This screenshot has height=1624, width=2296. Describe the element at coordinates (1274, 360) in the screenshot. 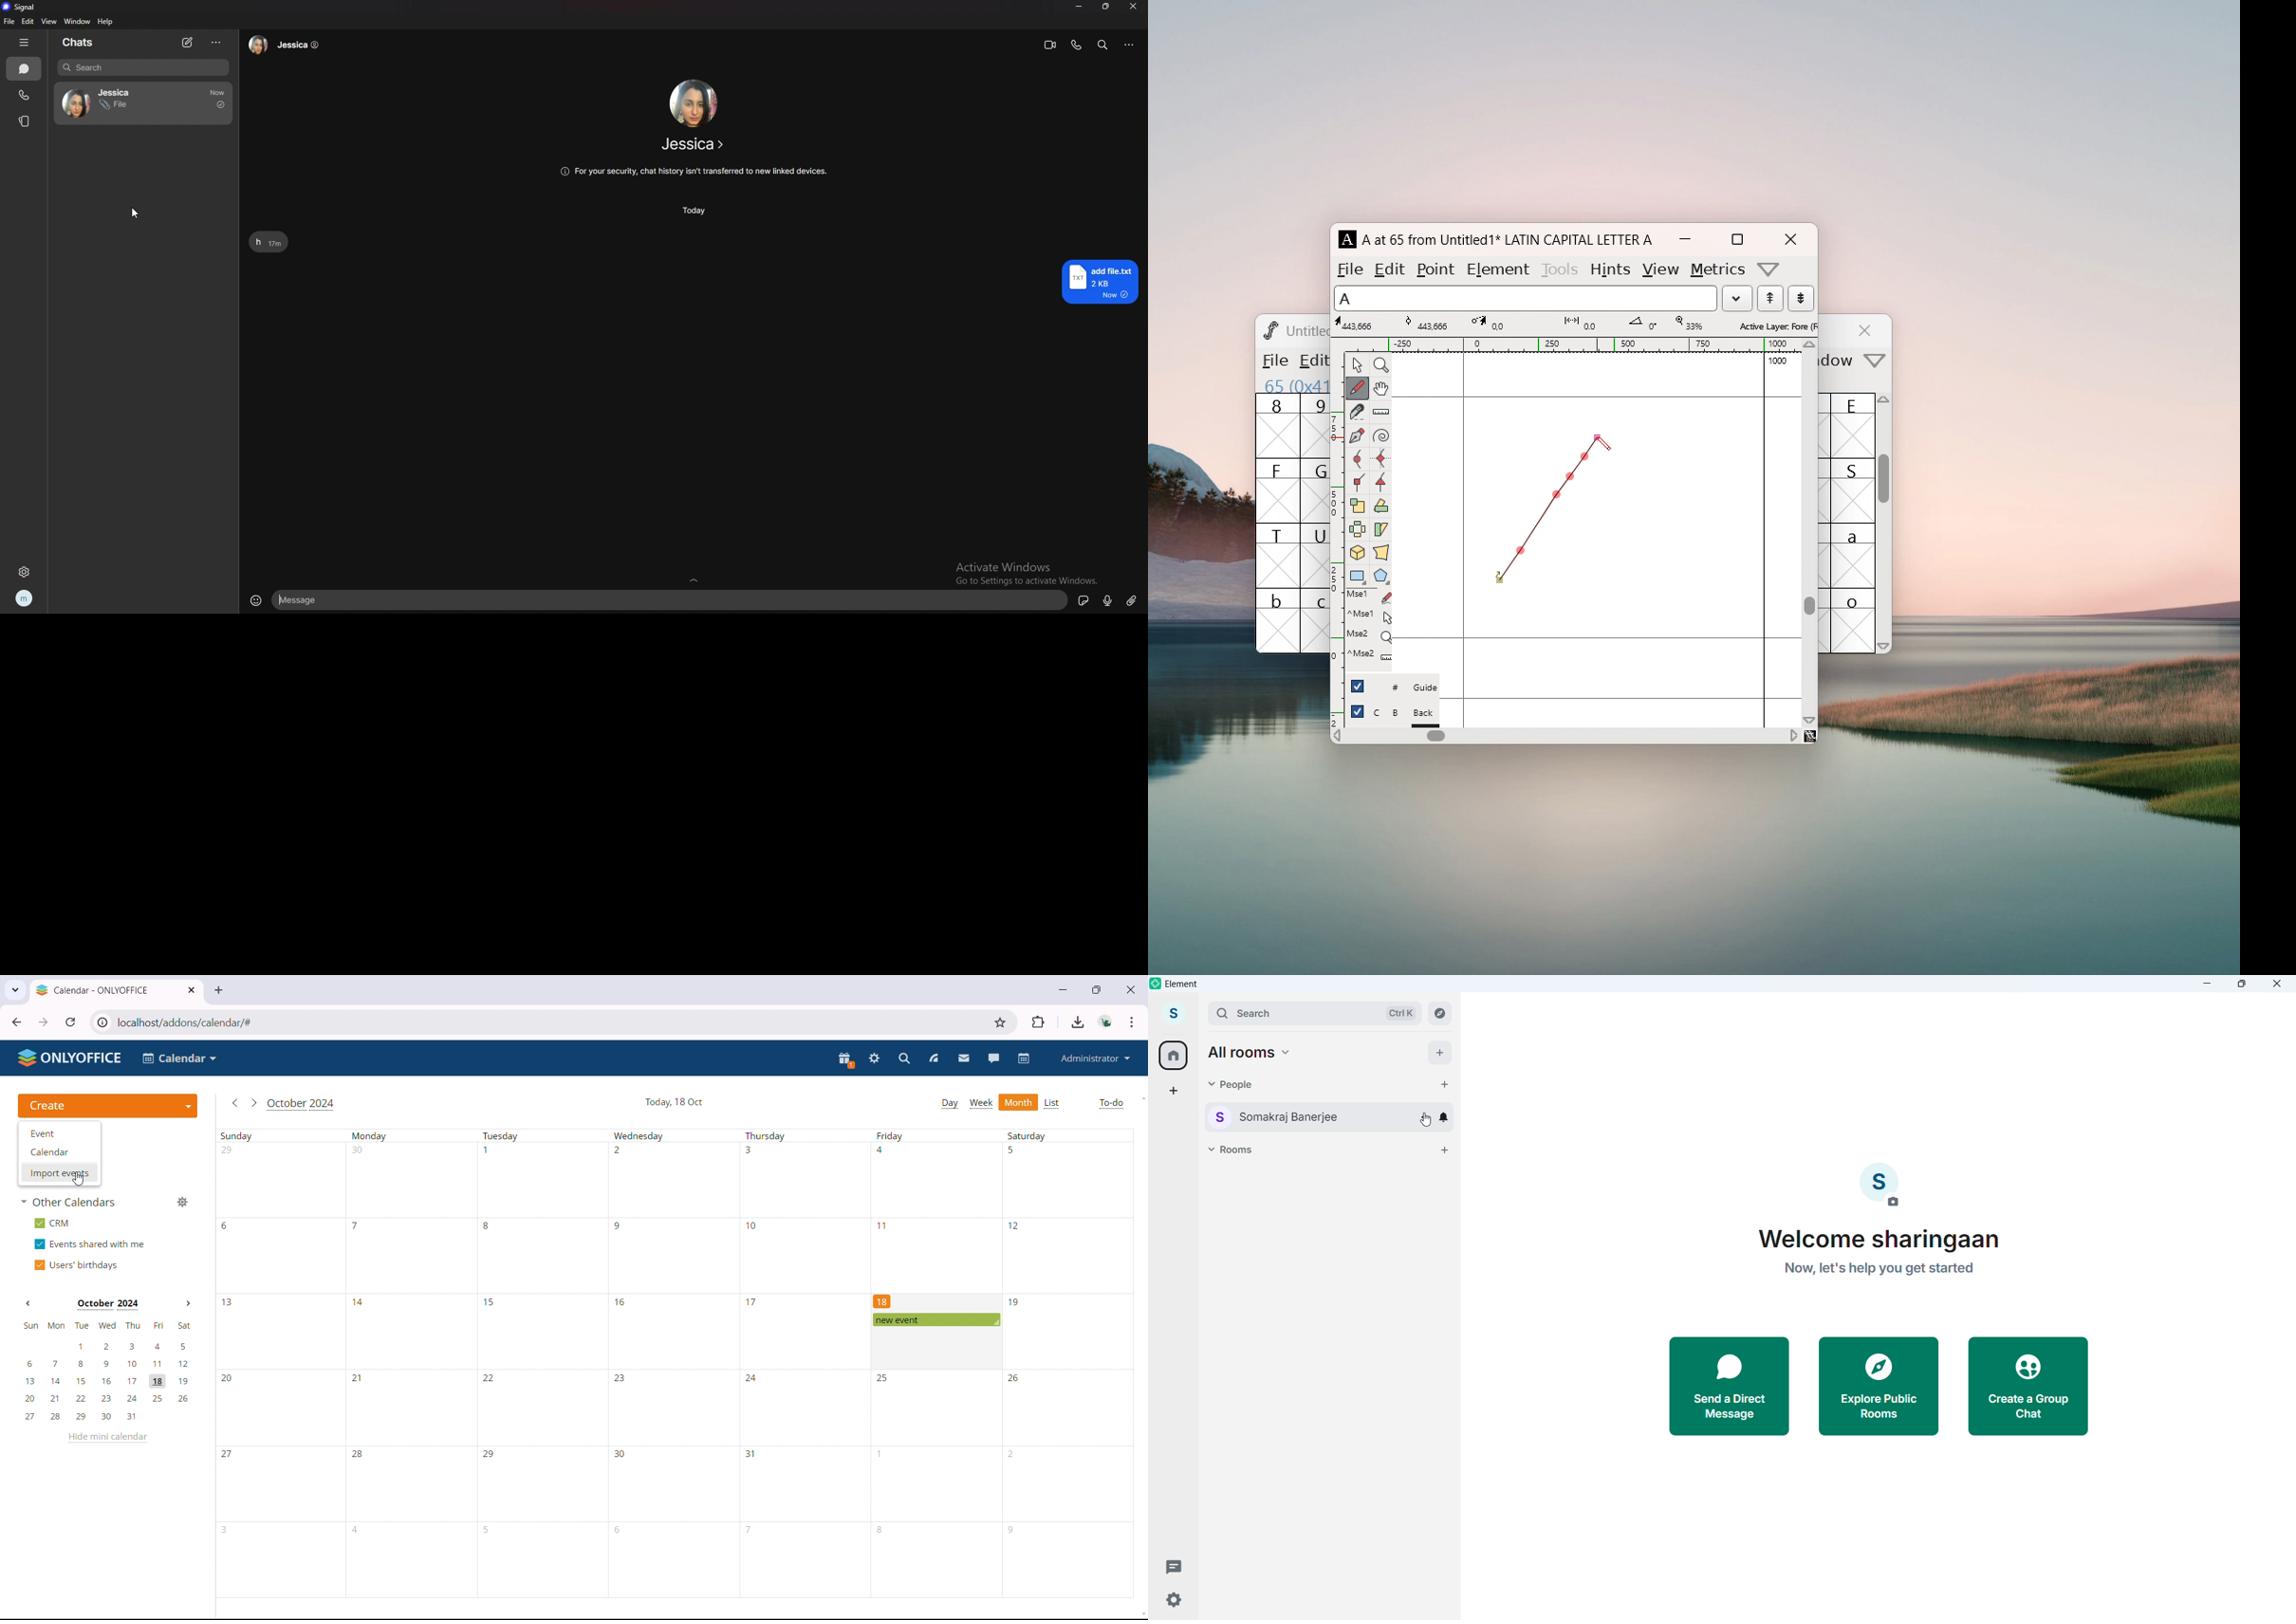

I see `file` at that location.